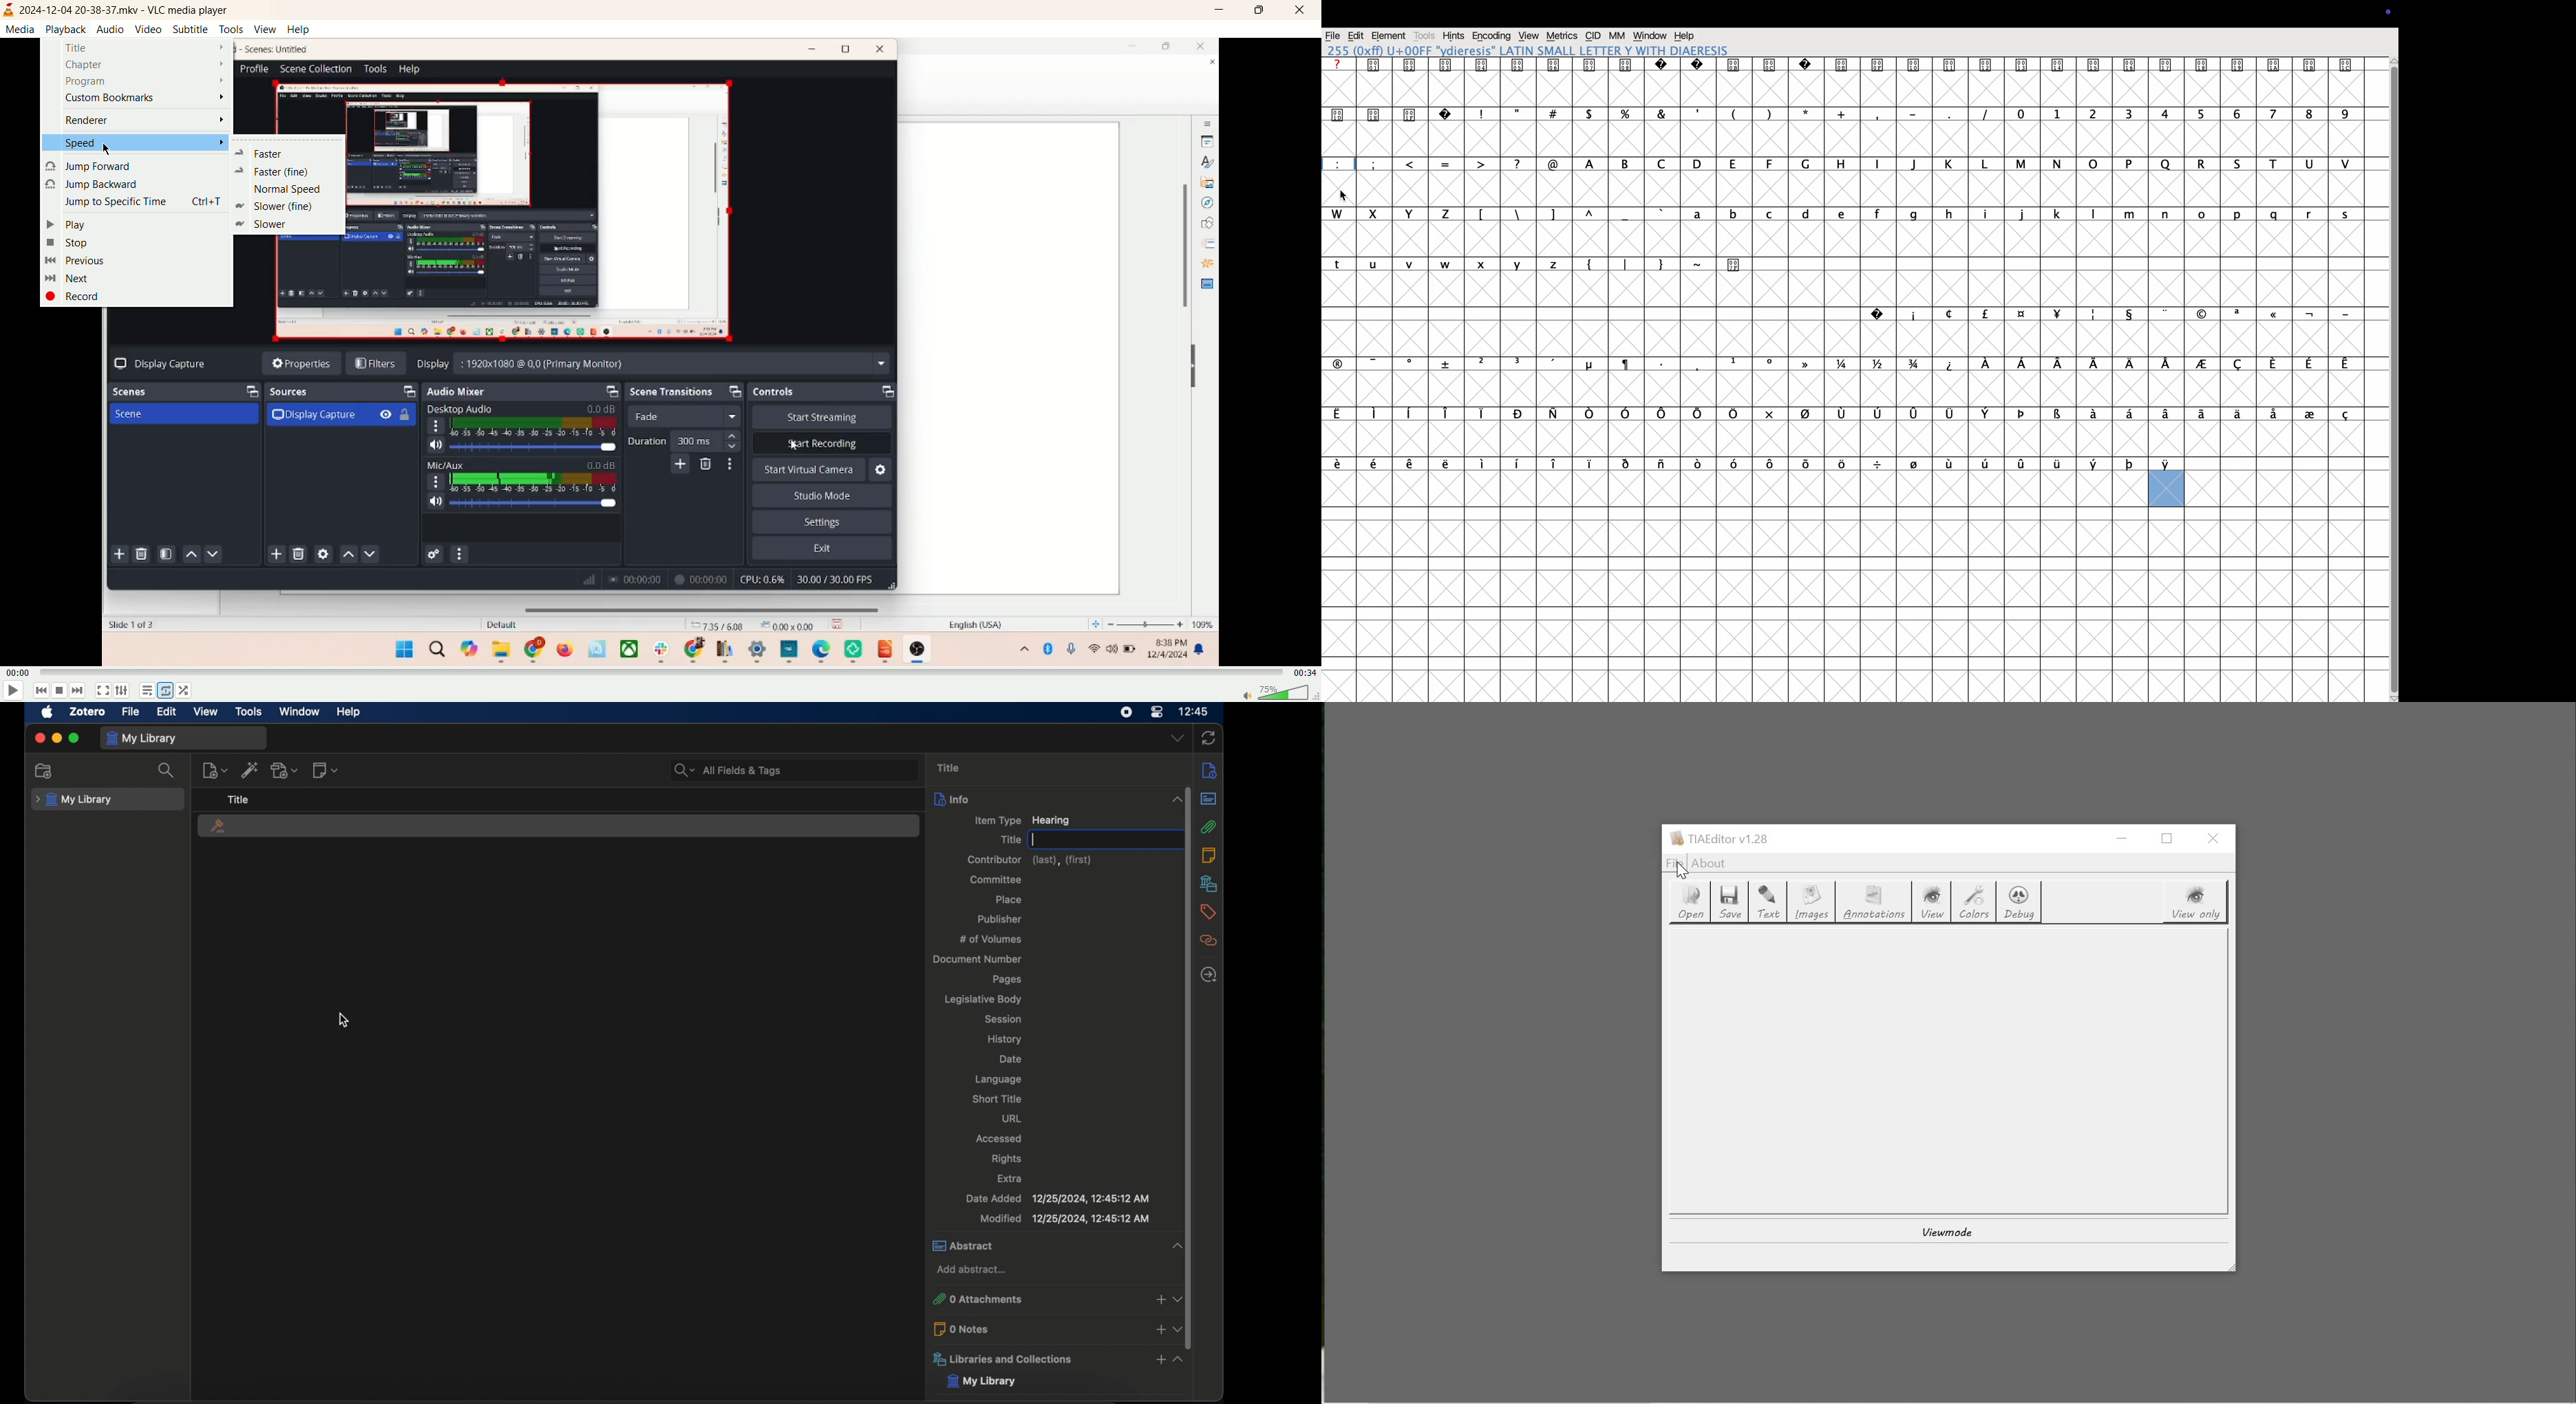 This screenshot has width=2576, height=1428. What do you see at coordinates (1124, 712) in the screenshot?
I see `screen recorder ` at bounding box center [1124, 712].